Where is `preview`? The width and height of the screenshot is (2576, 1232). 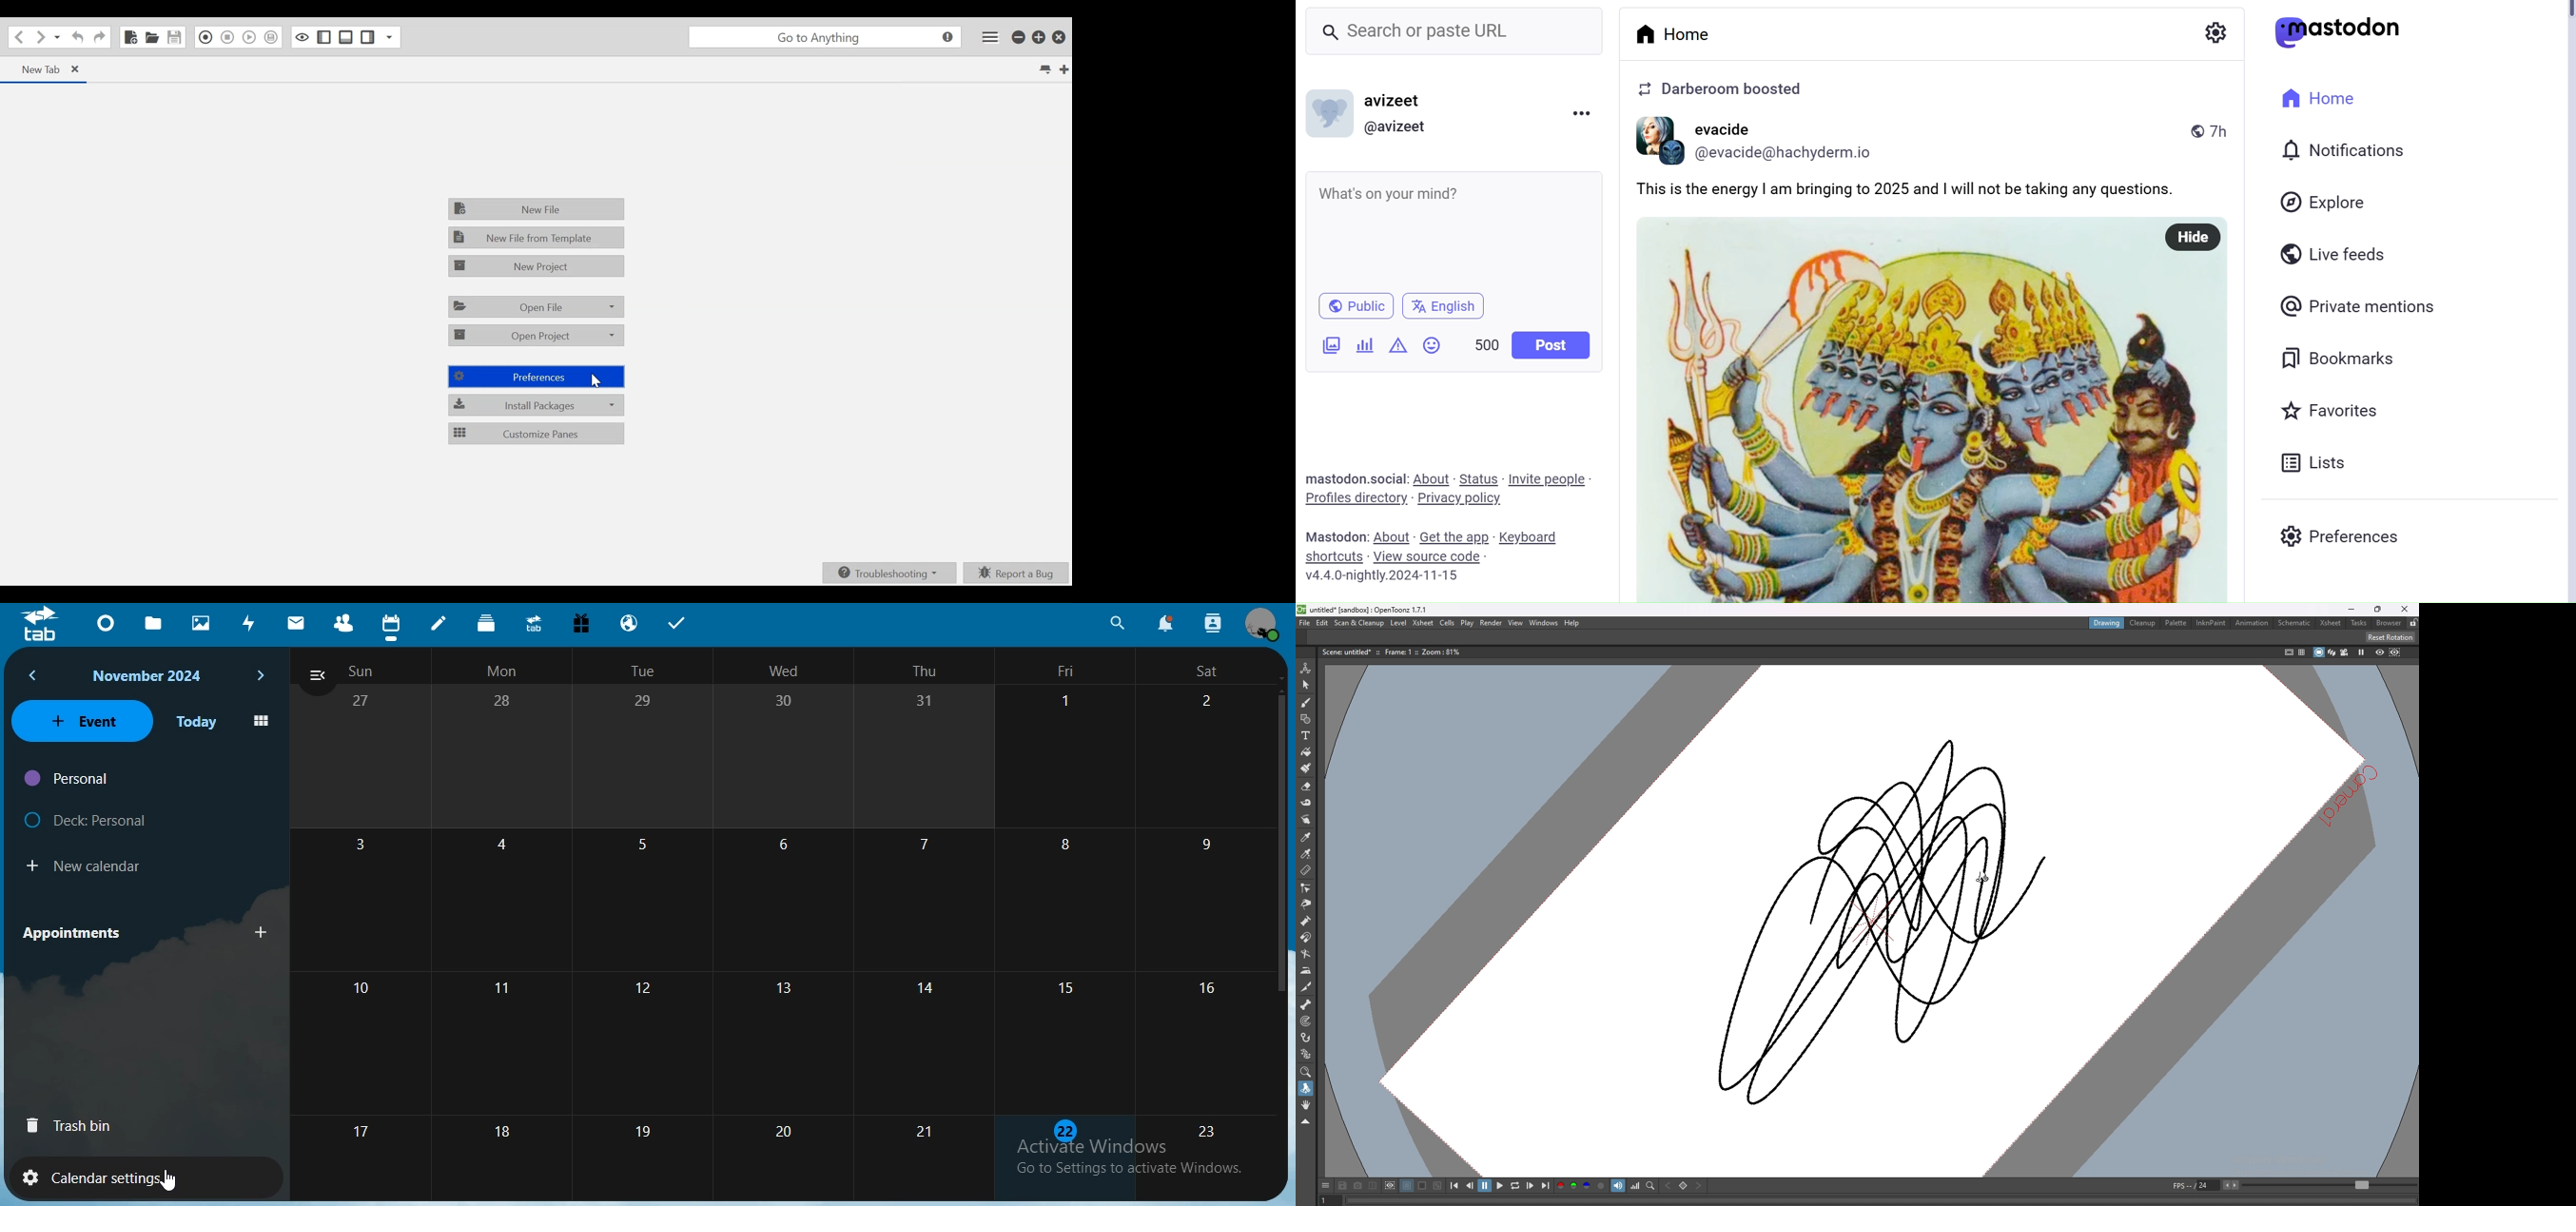 preview is located at coordinates (2381, 652).